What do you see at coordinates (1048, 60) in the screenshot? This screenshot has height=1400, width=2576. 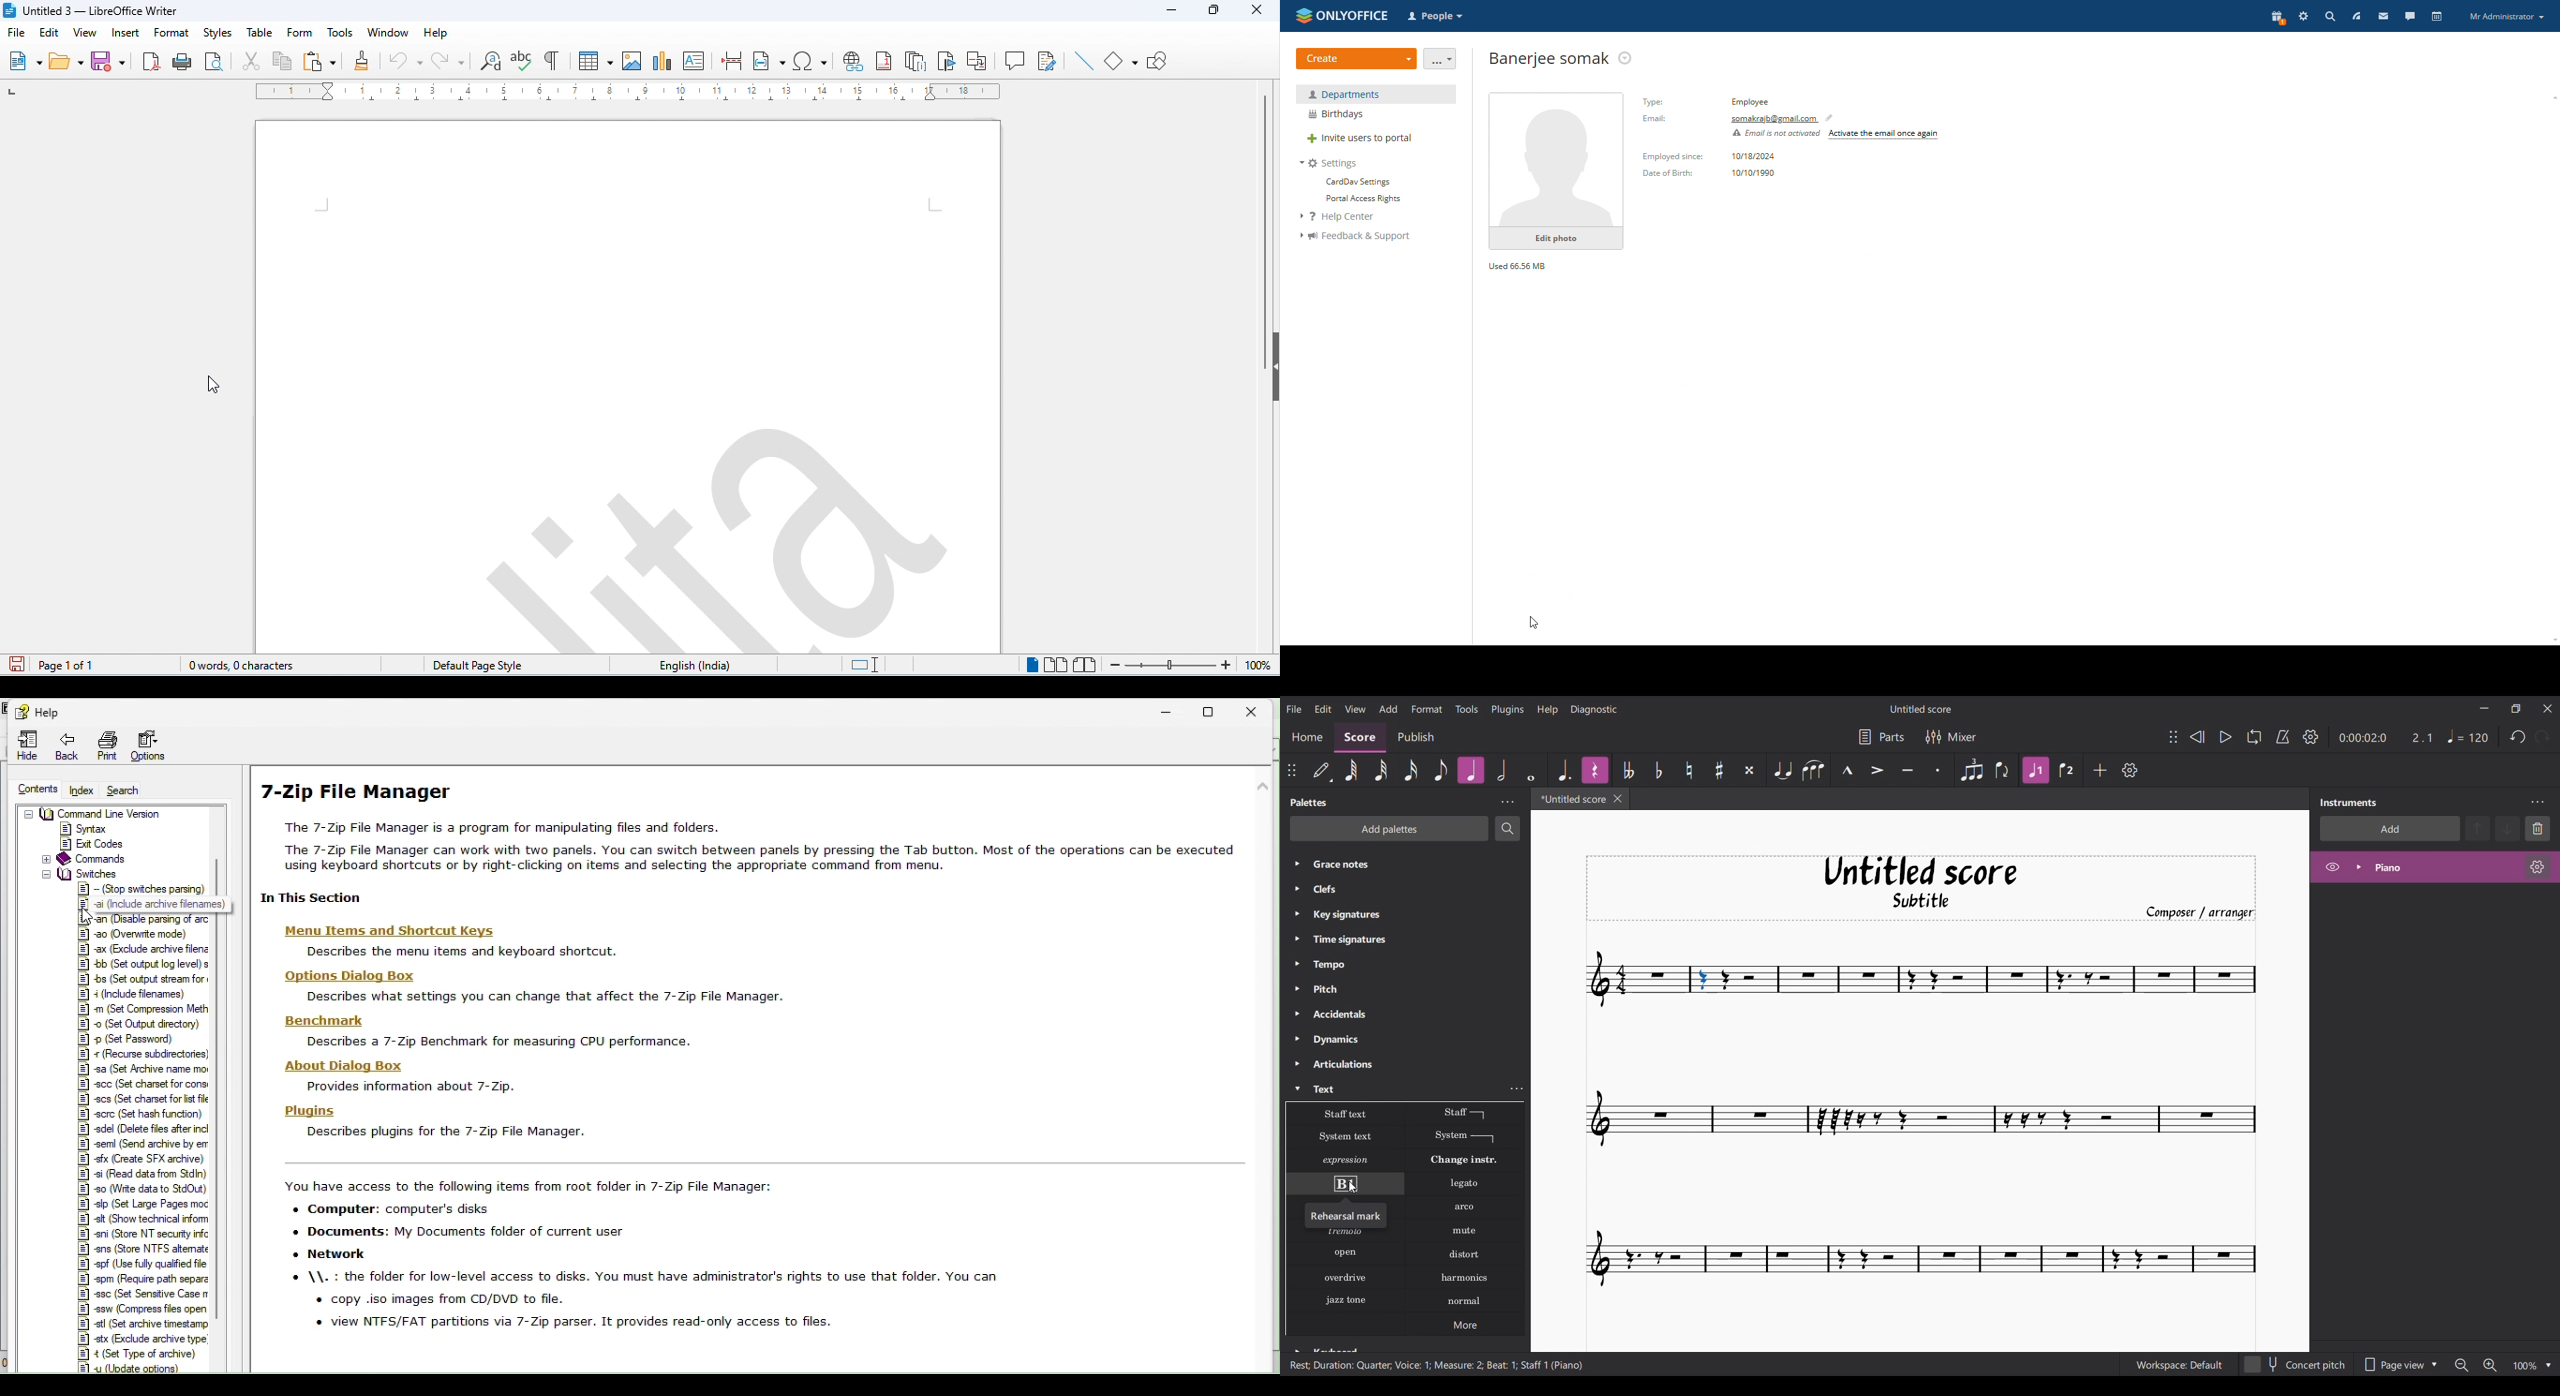 I see `show track changes` at bounding box center [1048, 60].